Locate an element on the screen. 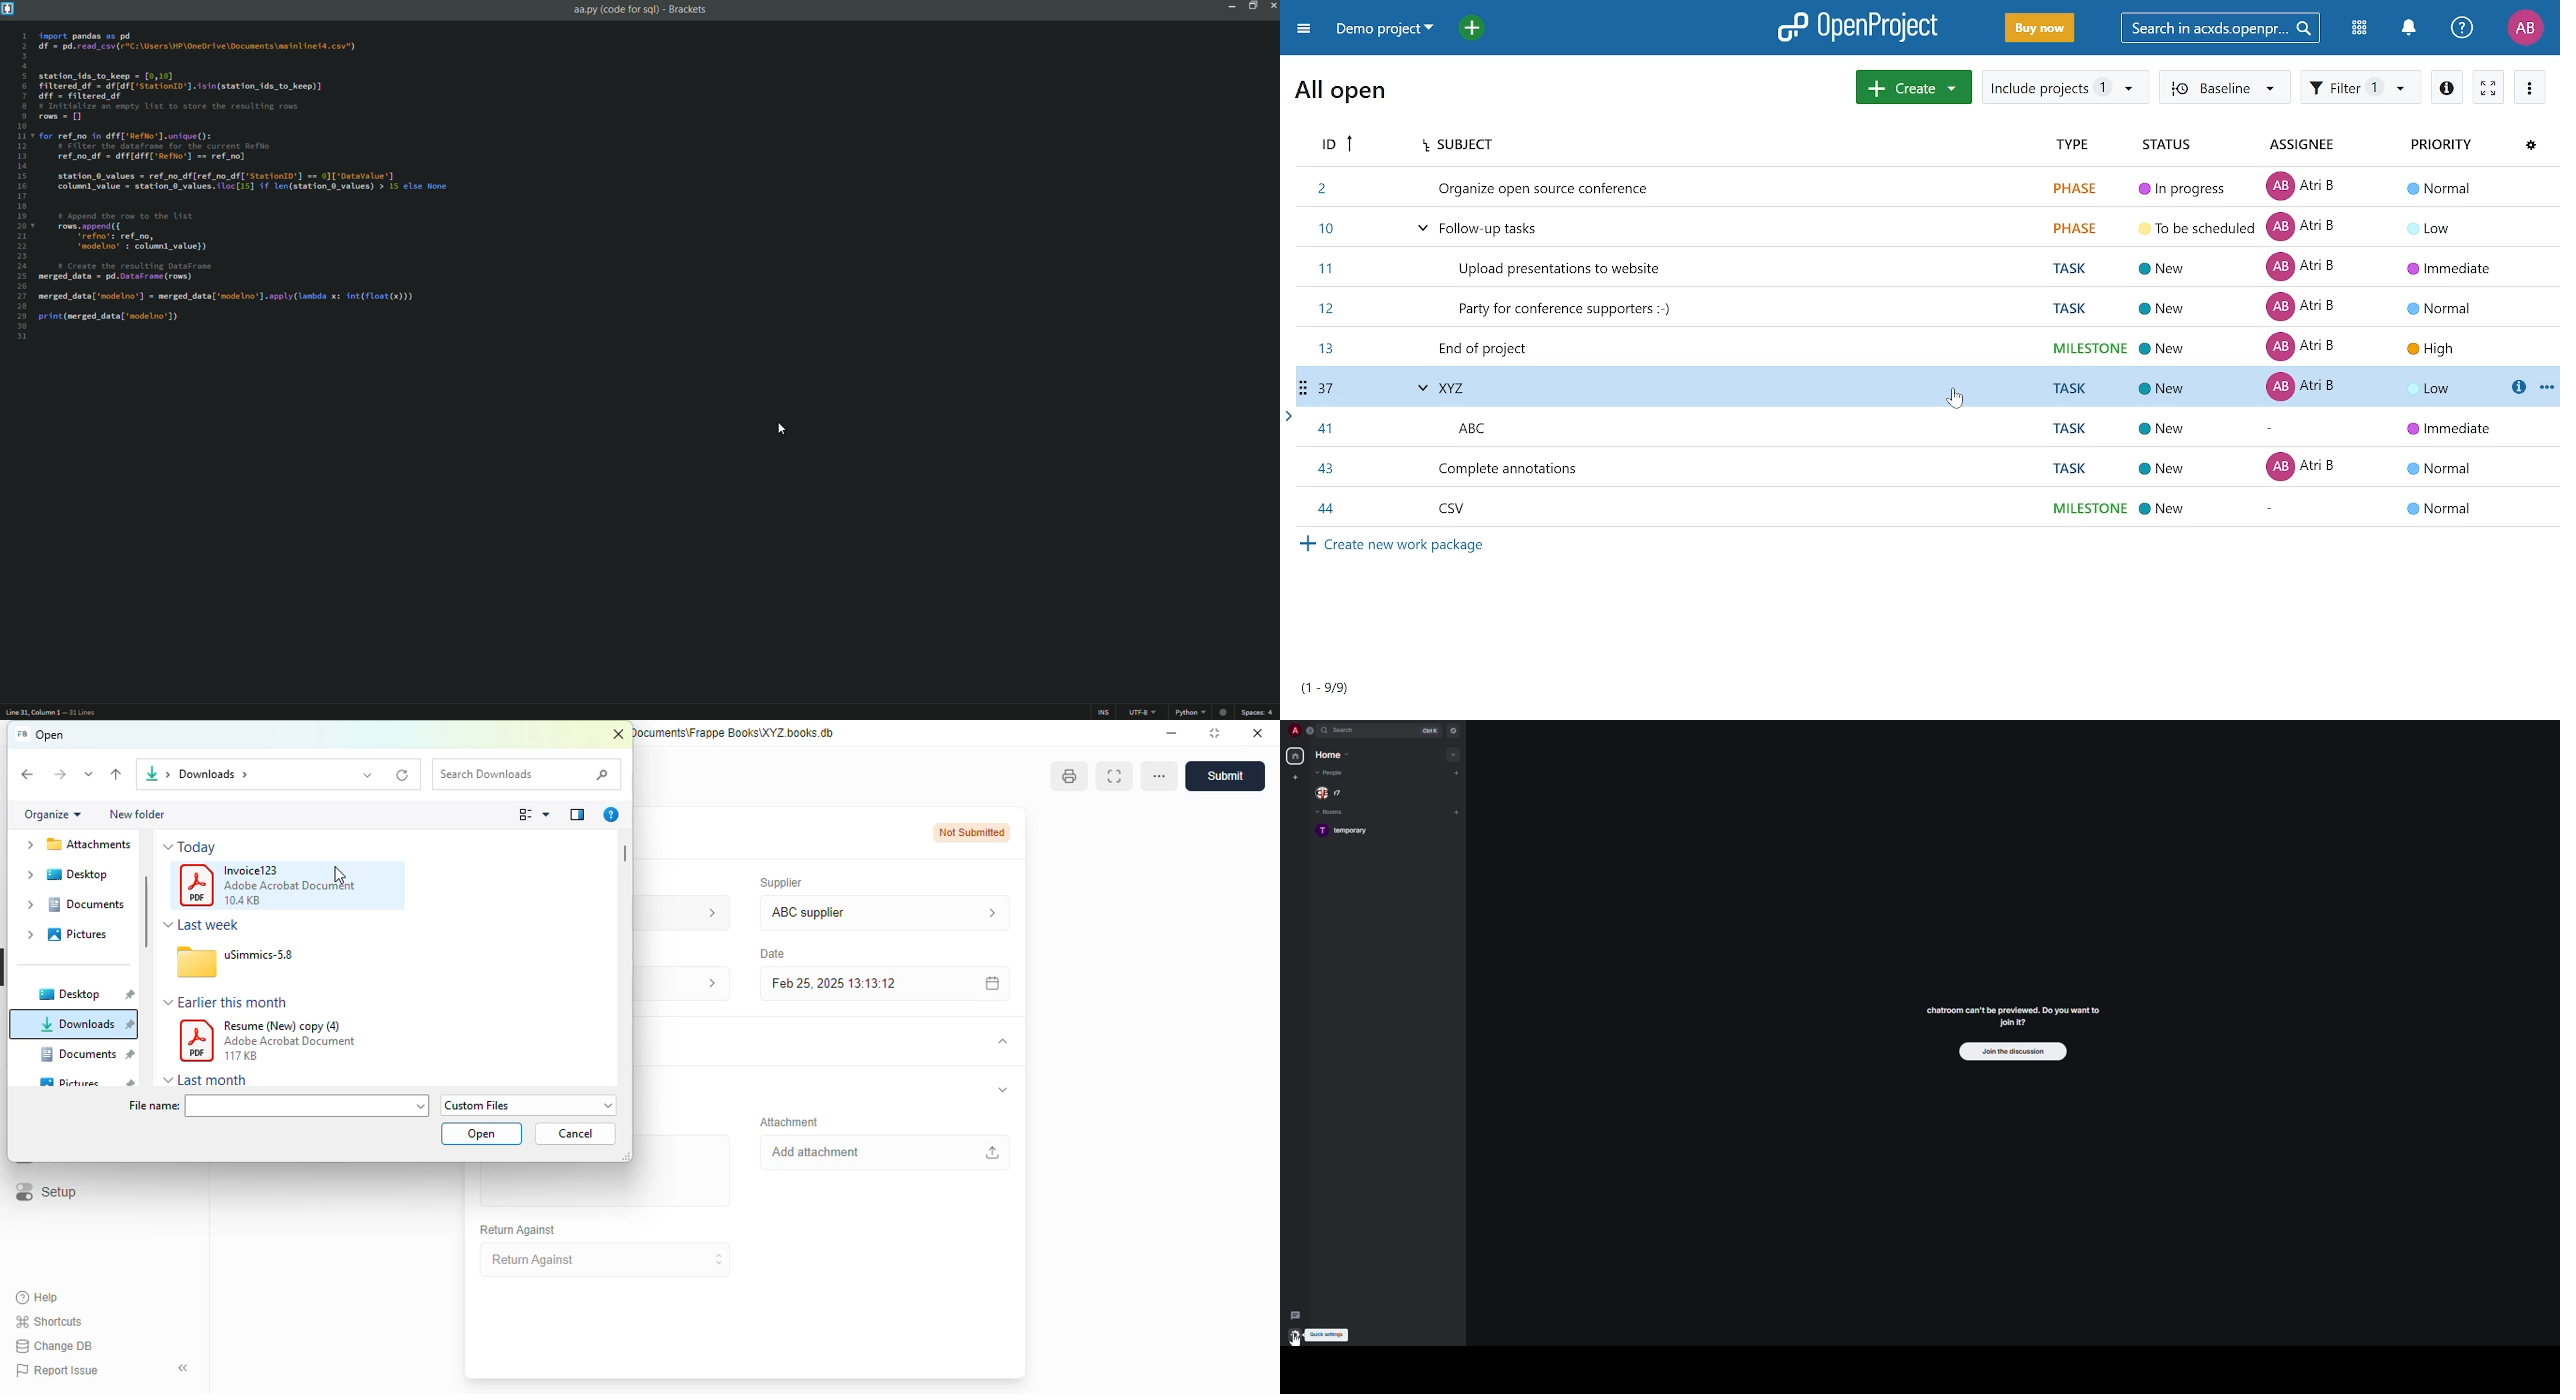  setup is located at coordinates (44, 1193).